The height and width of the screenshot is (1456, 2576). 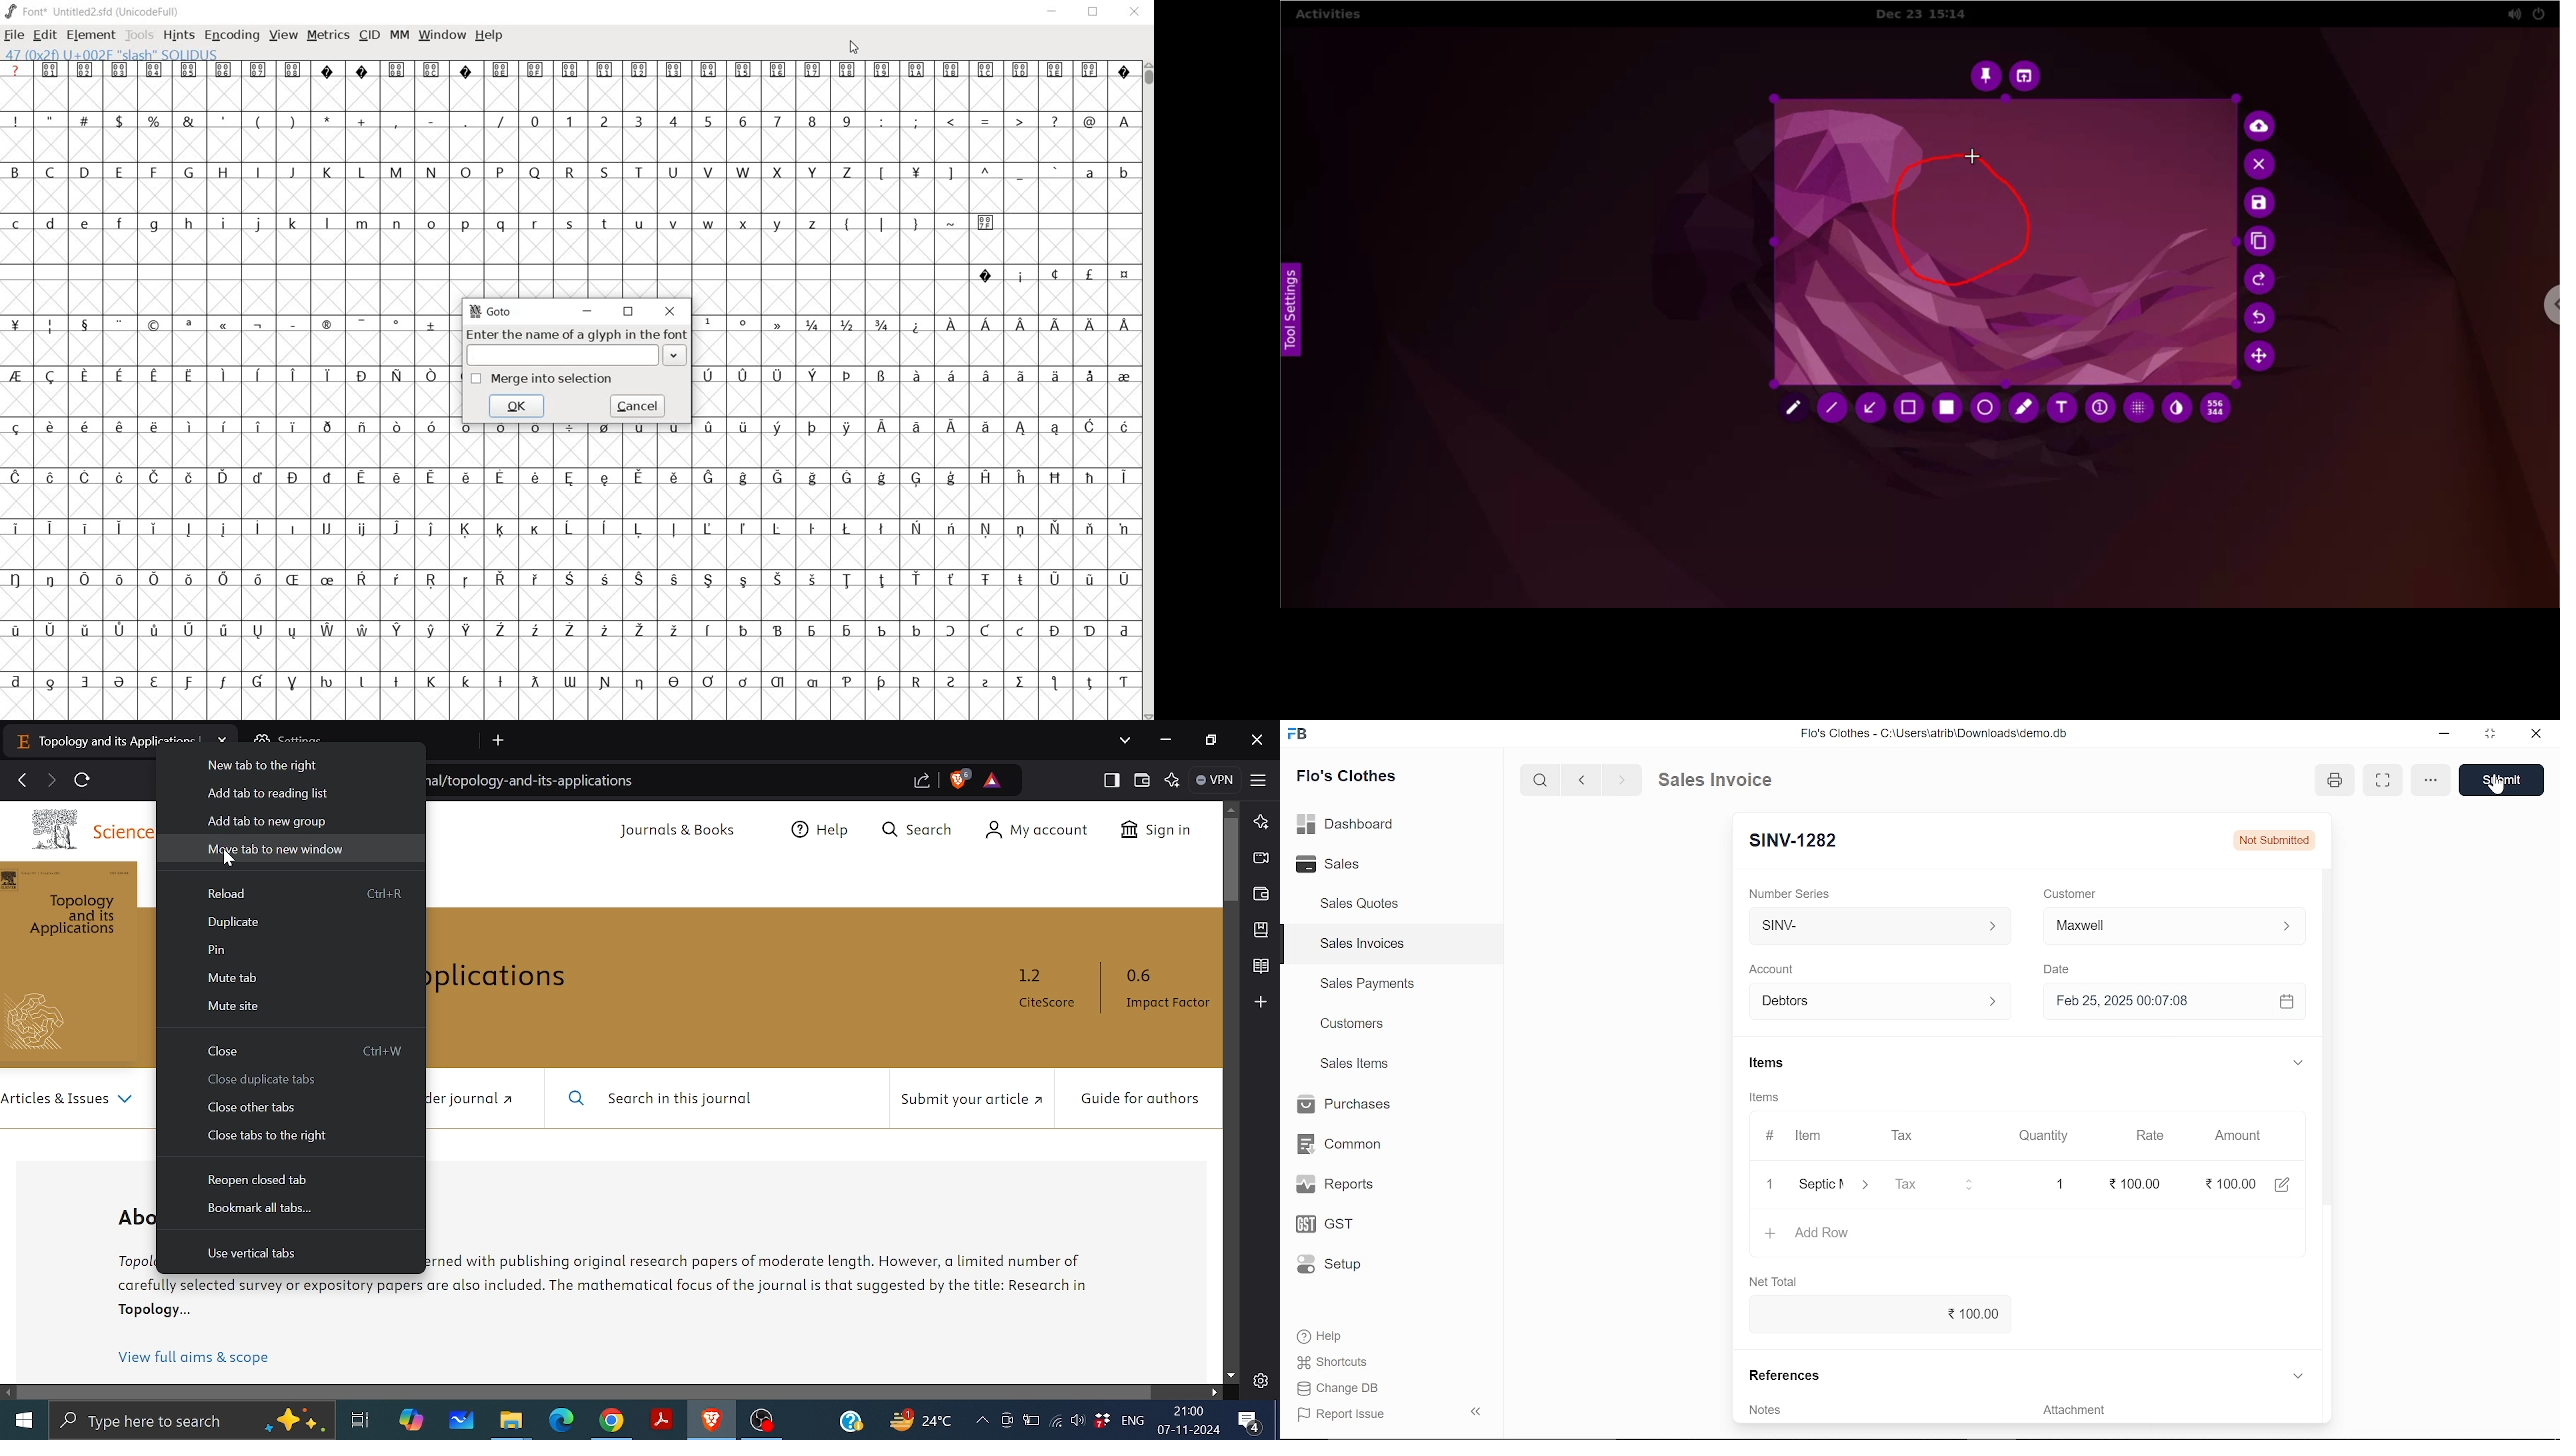 What do you see at coordinates (2279, 839) in the screenshot?
I see `not submitted` at bounding box center [2279, 839].